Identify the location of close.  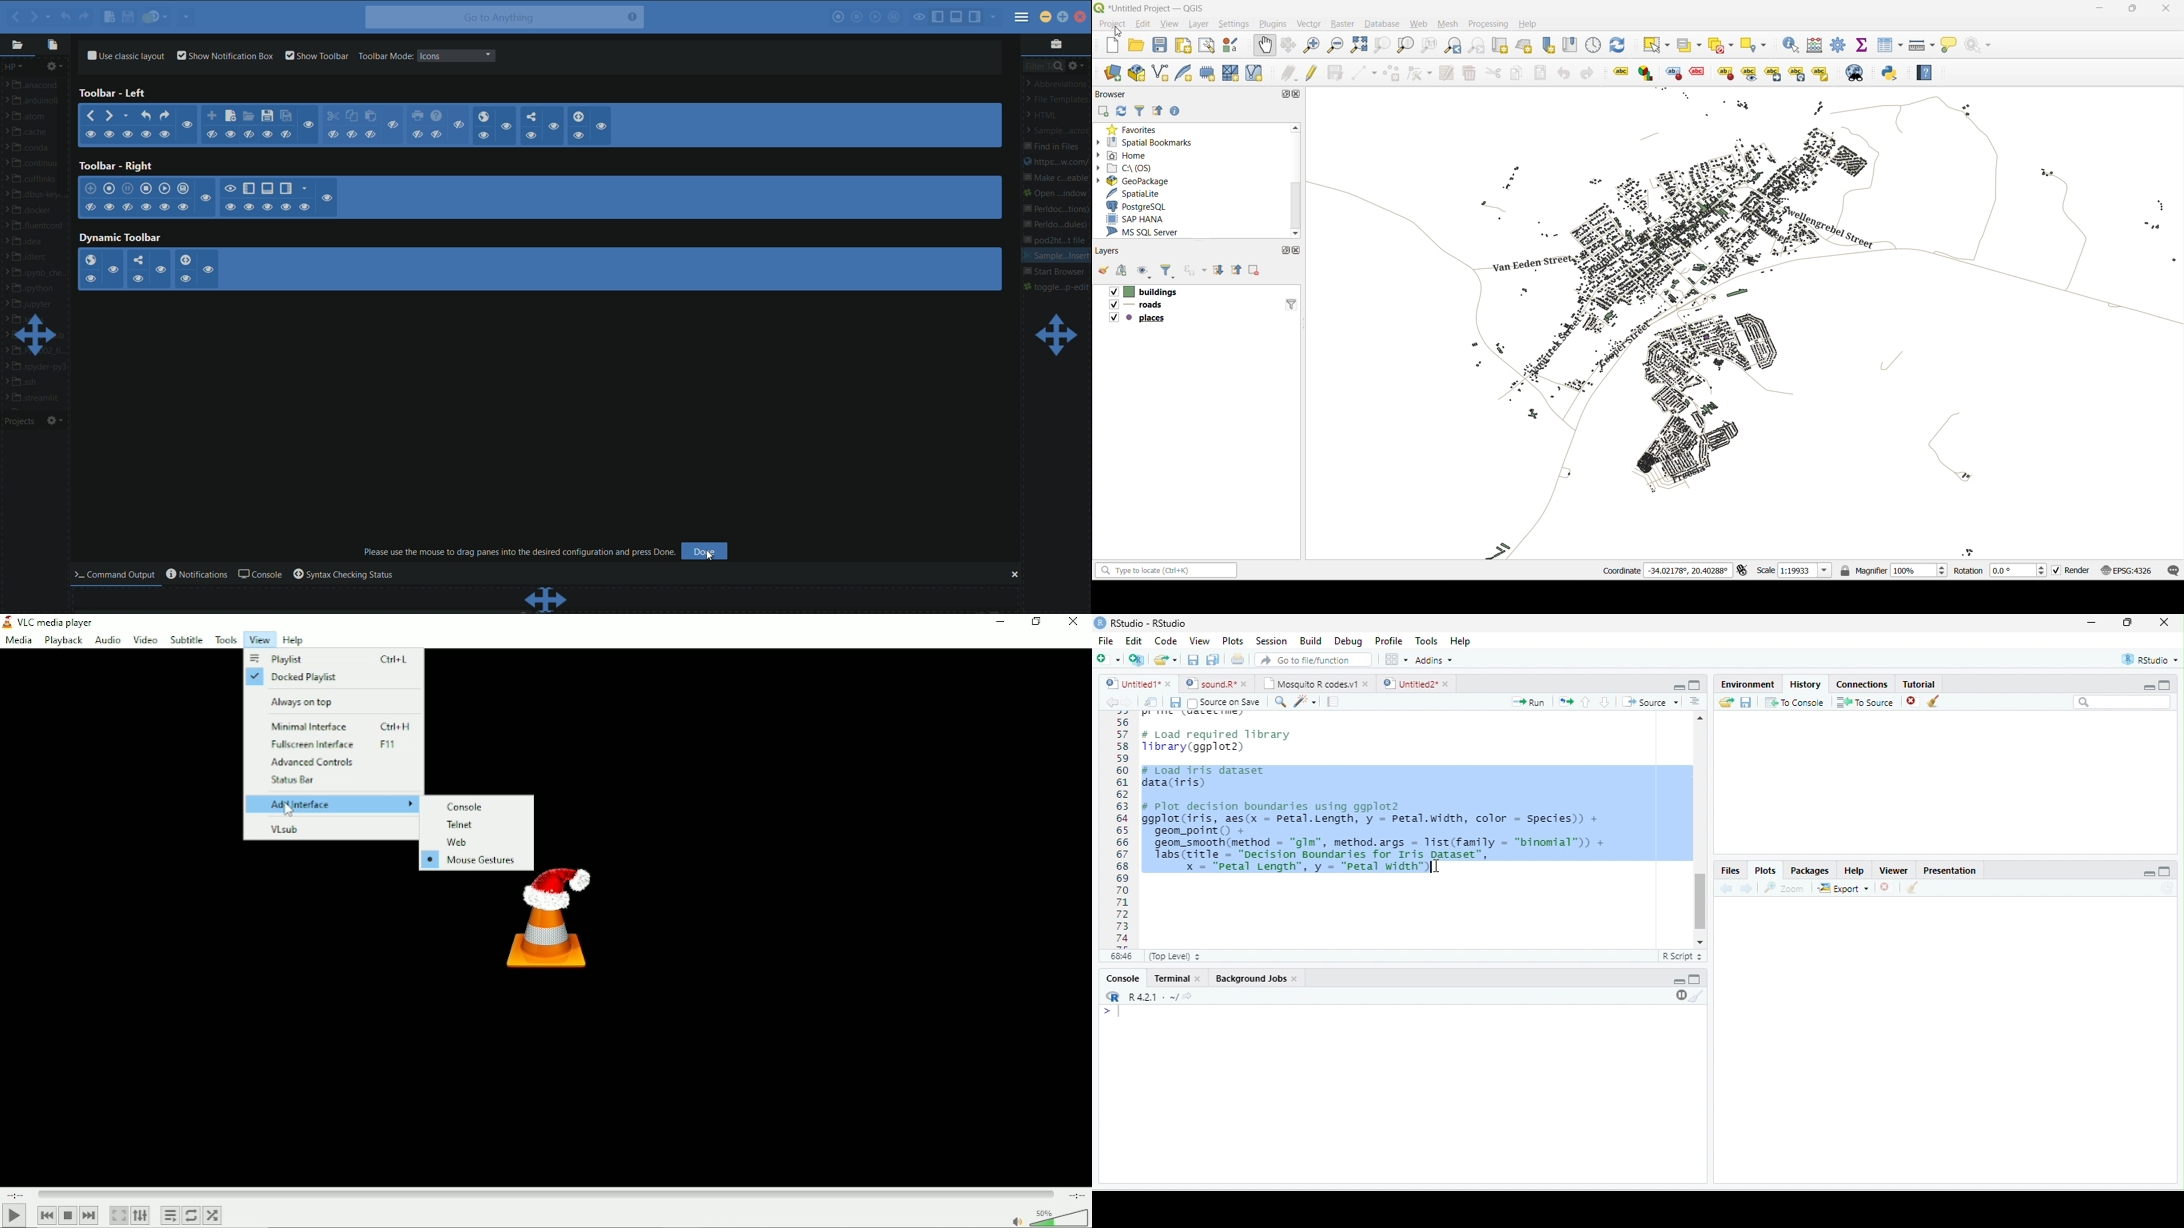
(1245, 684).